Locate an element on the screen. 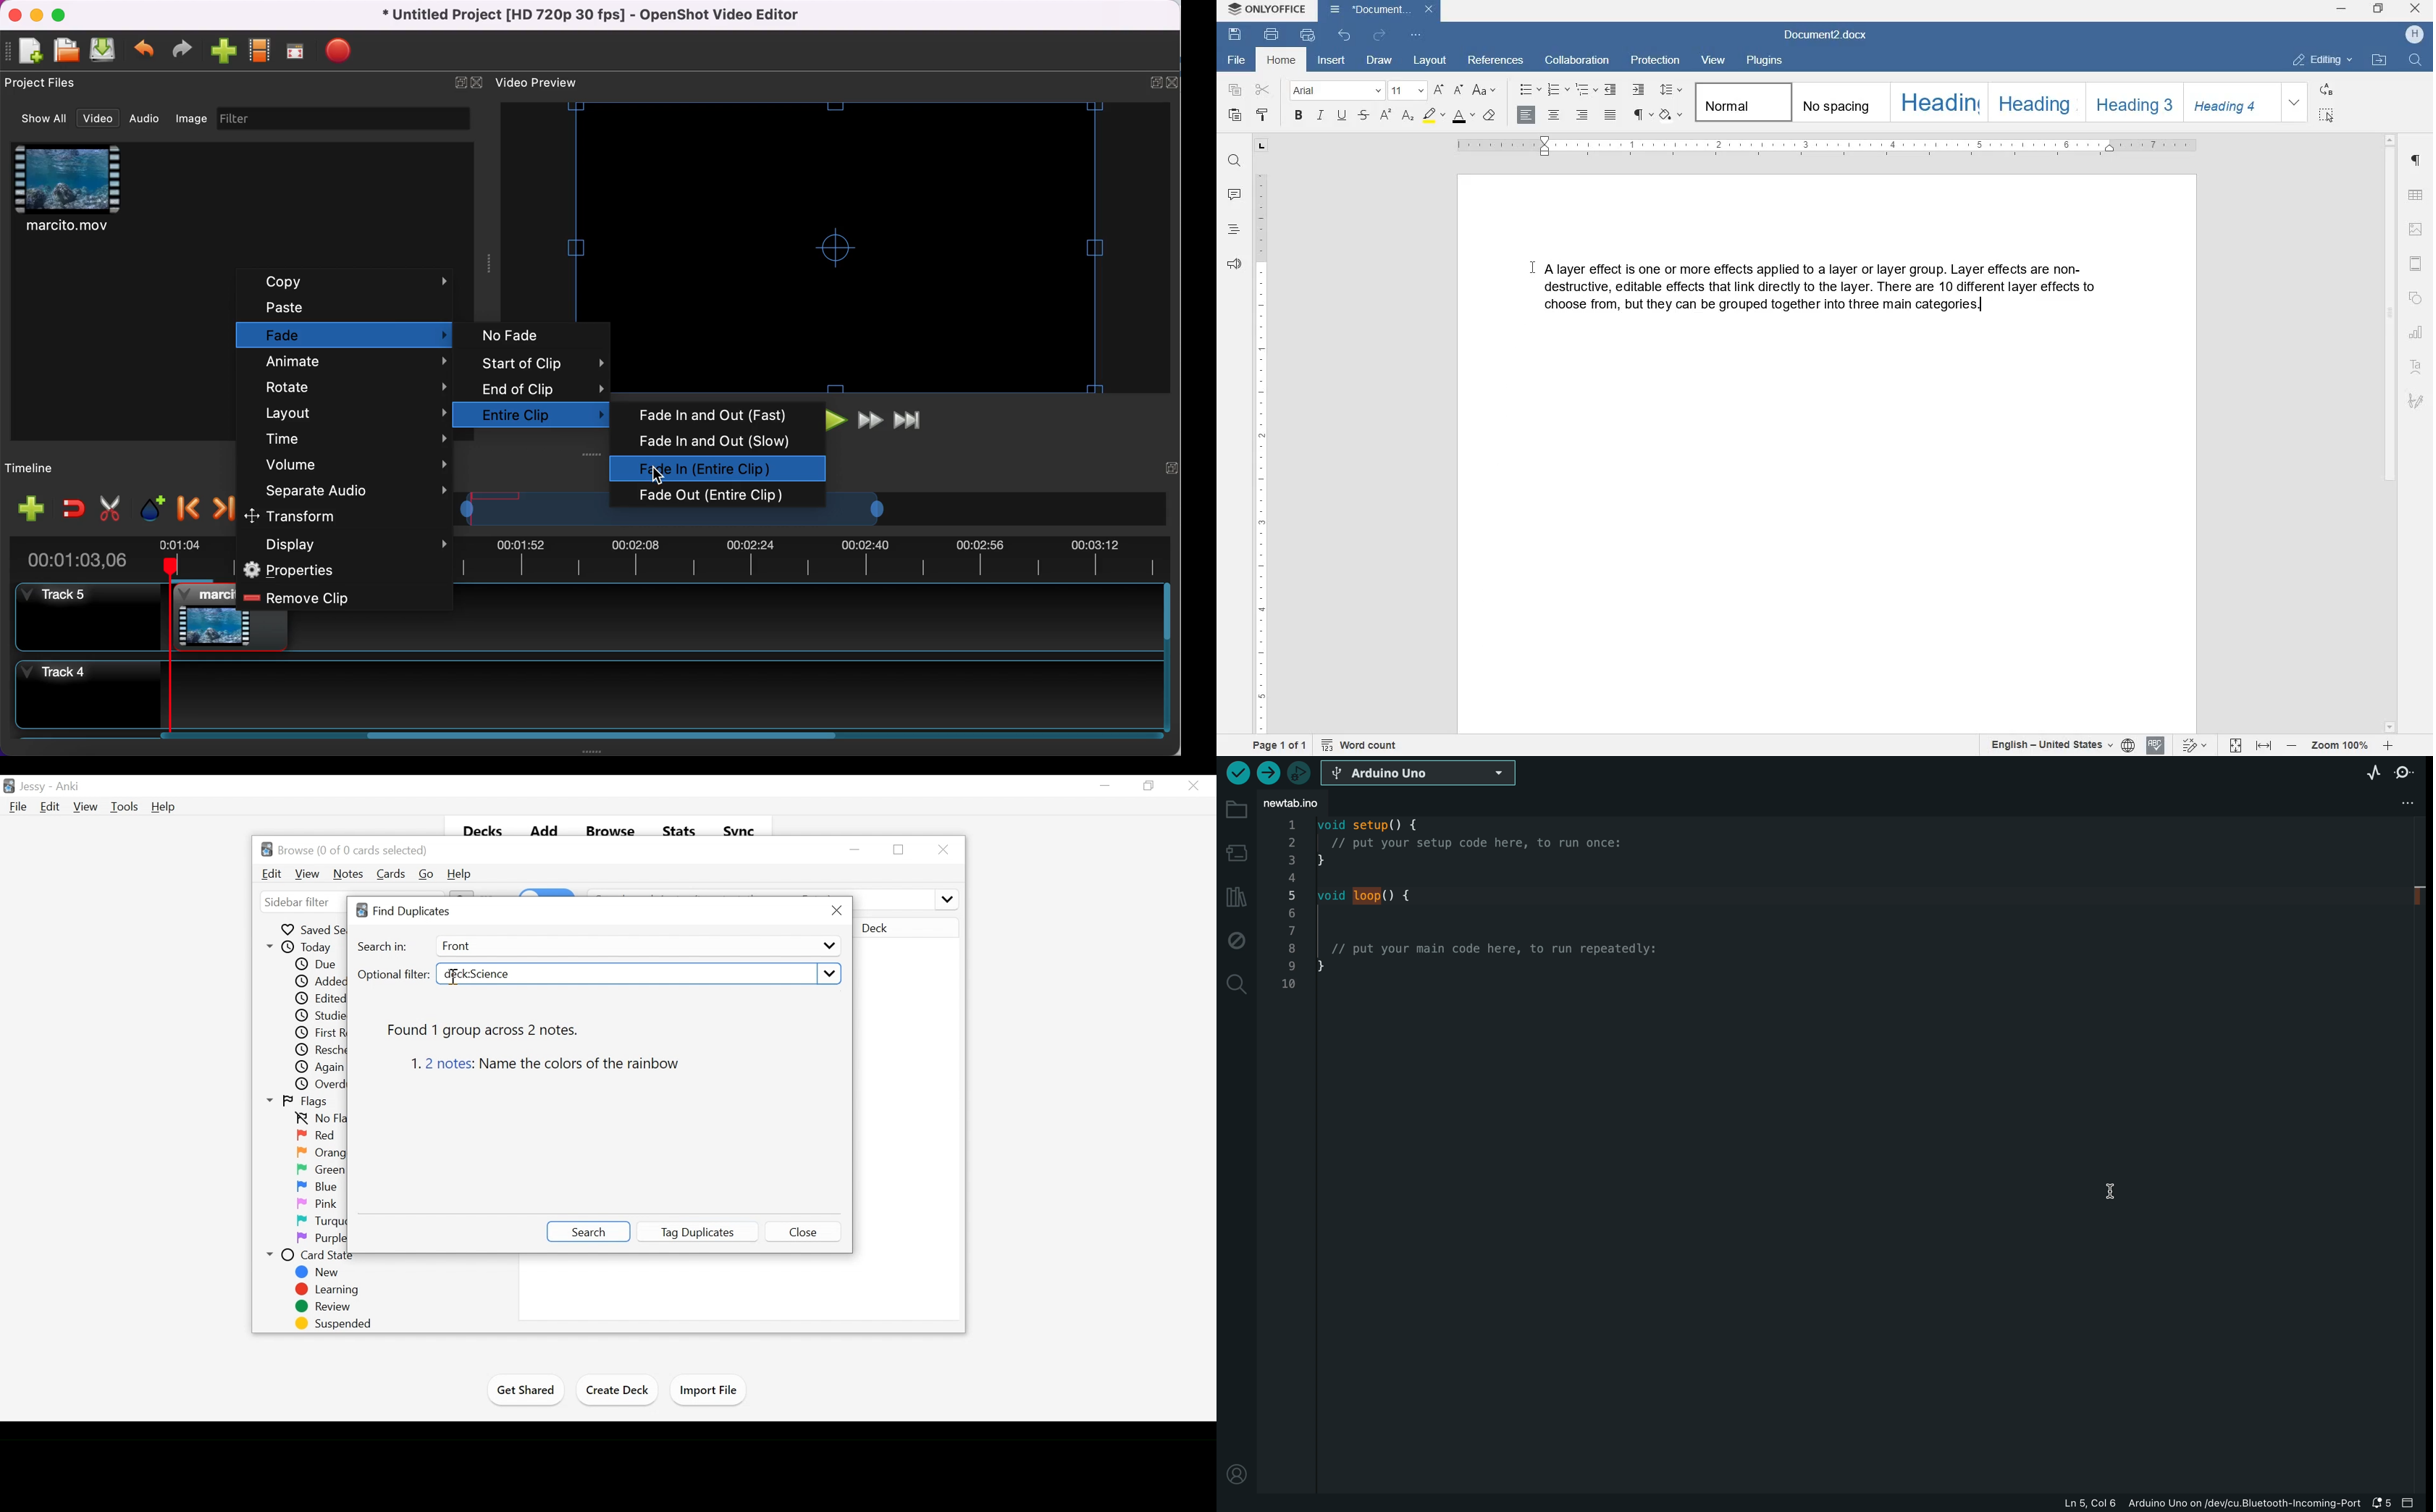 The height and width of the screenshot is (1512, 2436). First Review is located at coordinates (320, 1033).